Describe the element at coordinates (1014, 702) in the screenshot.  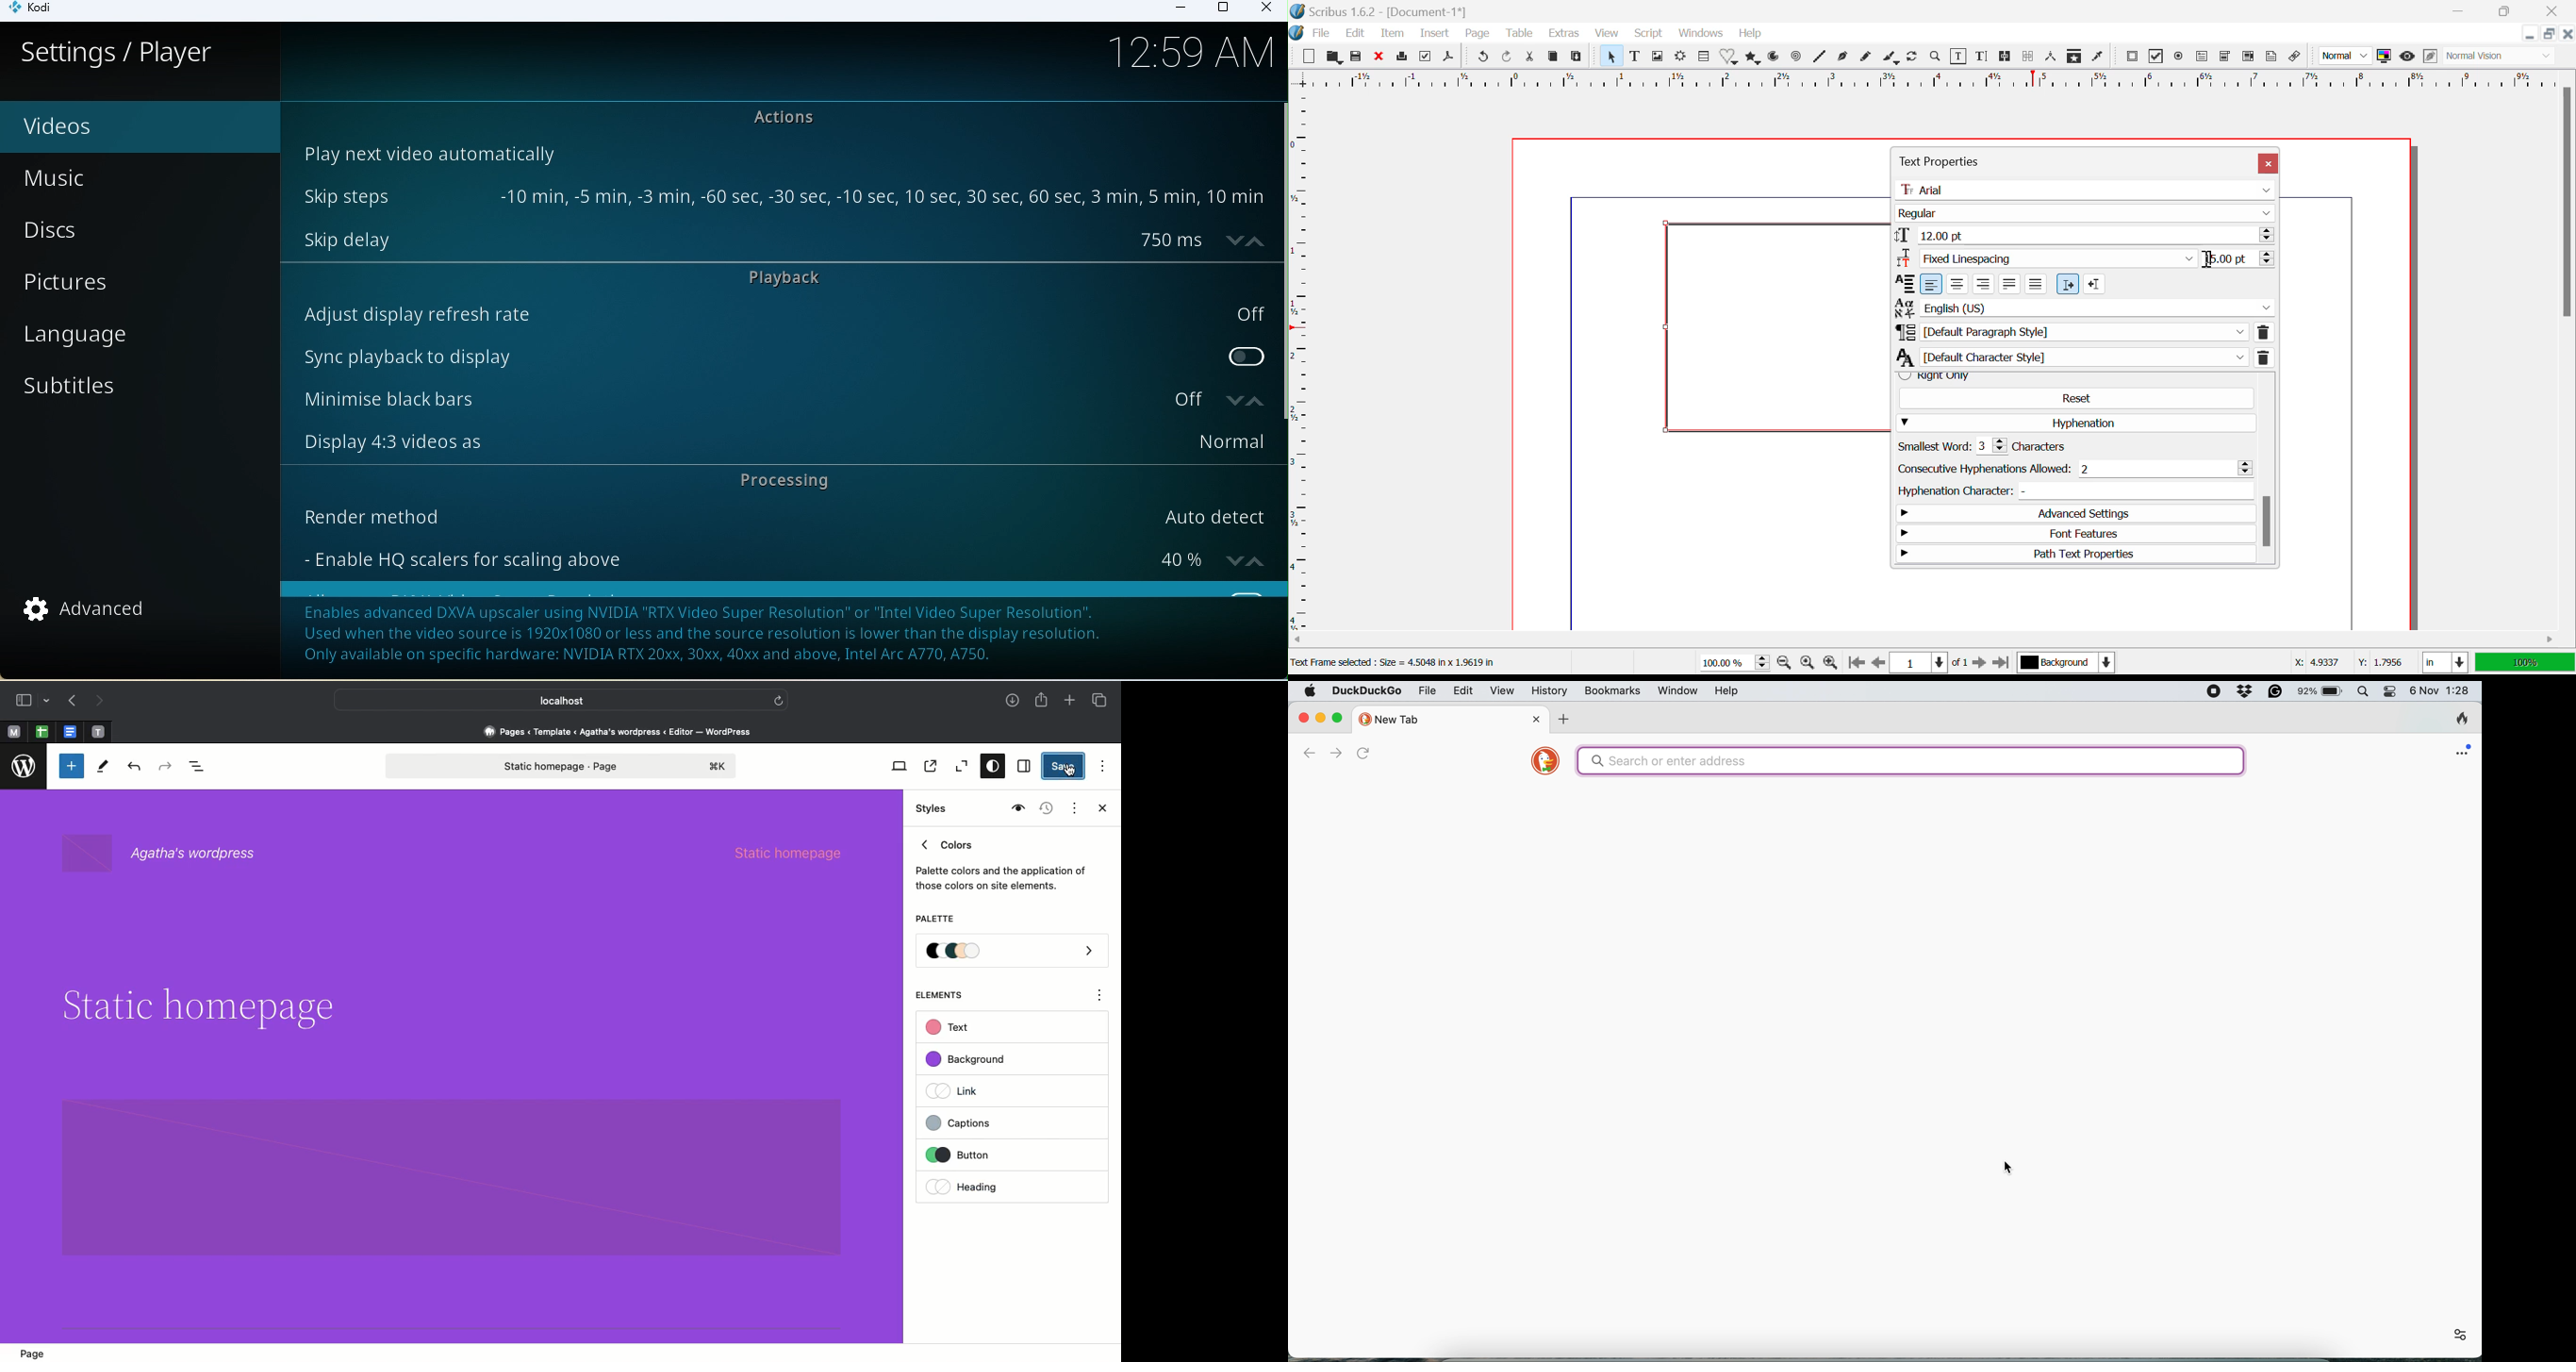
I see `Downloads` at that location.